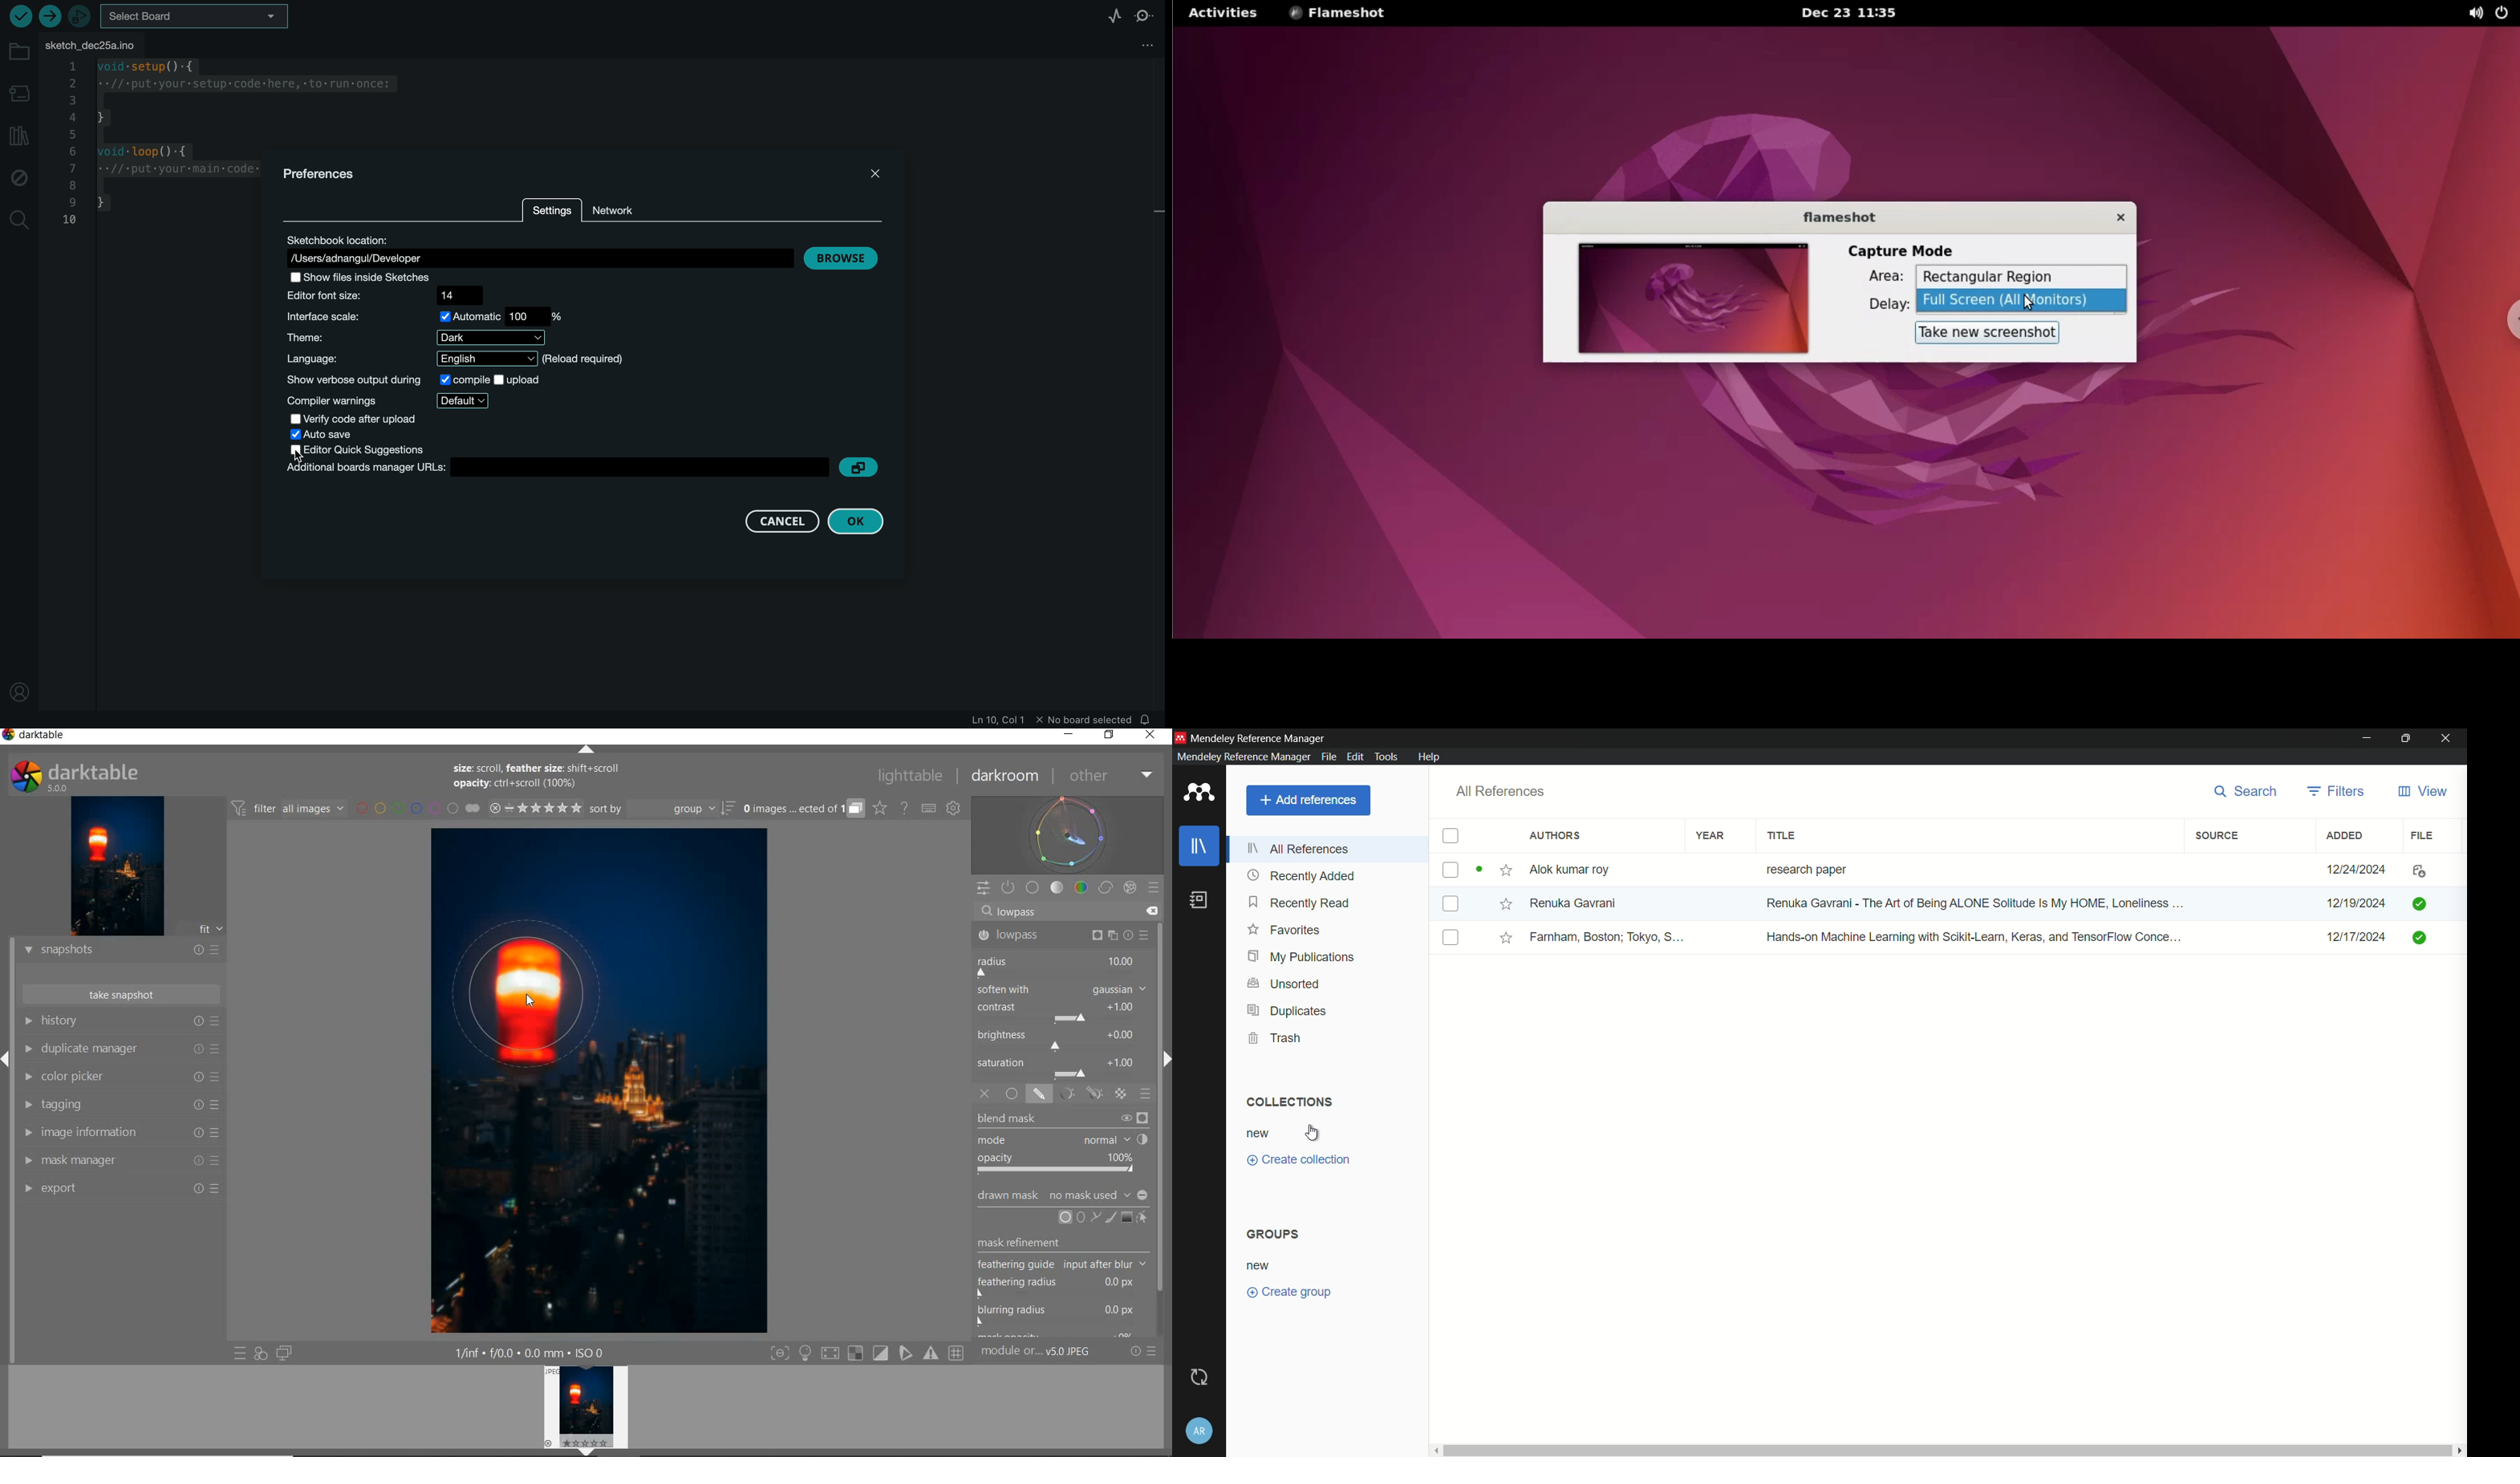  What do you see at coordinates (661, 810) in the screenshot?
I see `SORT` at bounding box center [661, 810].